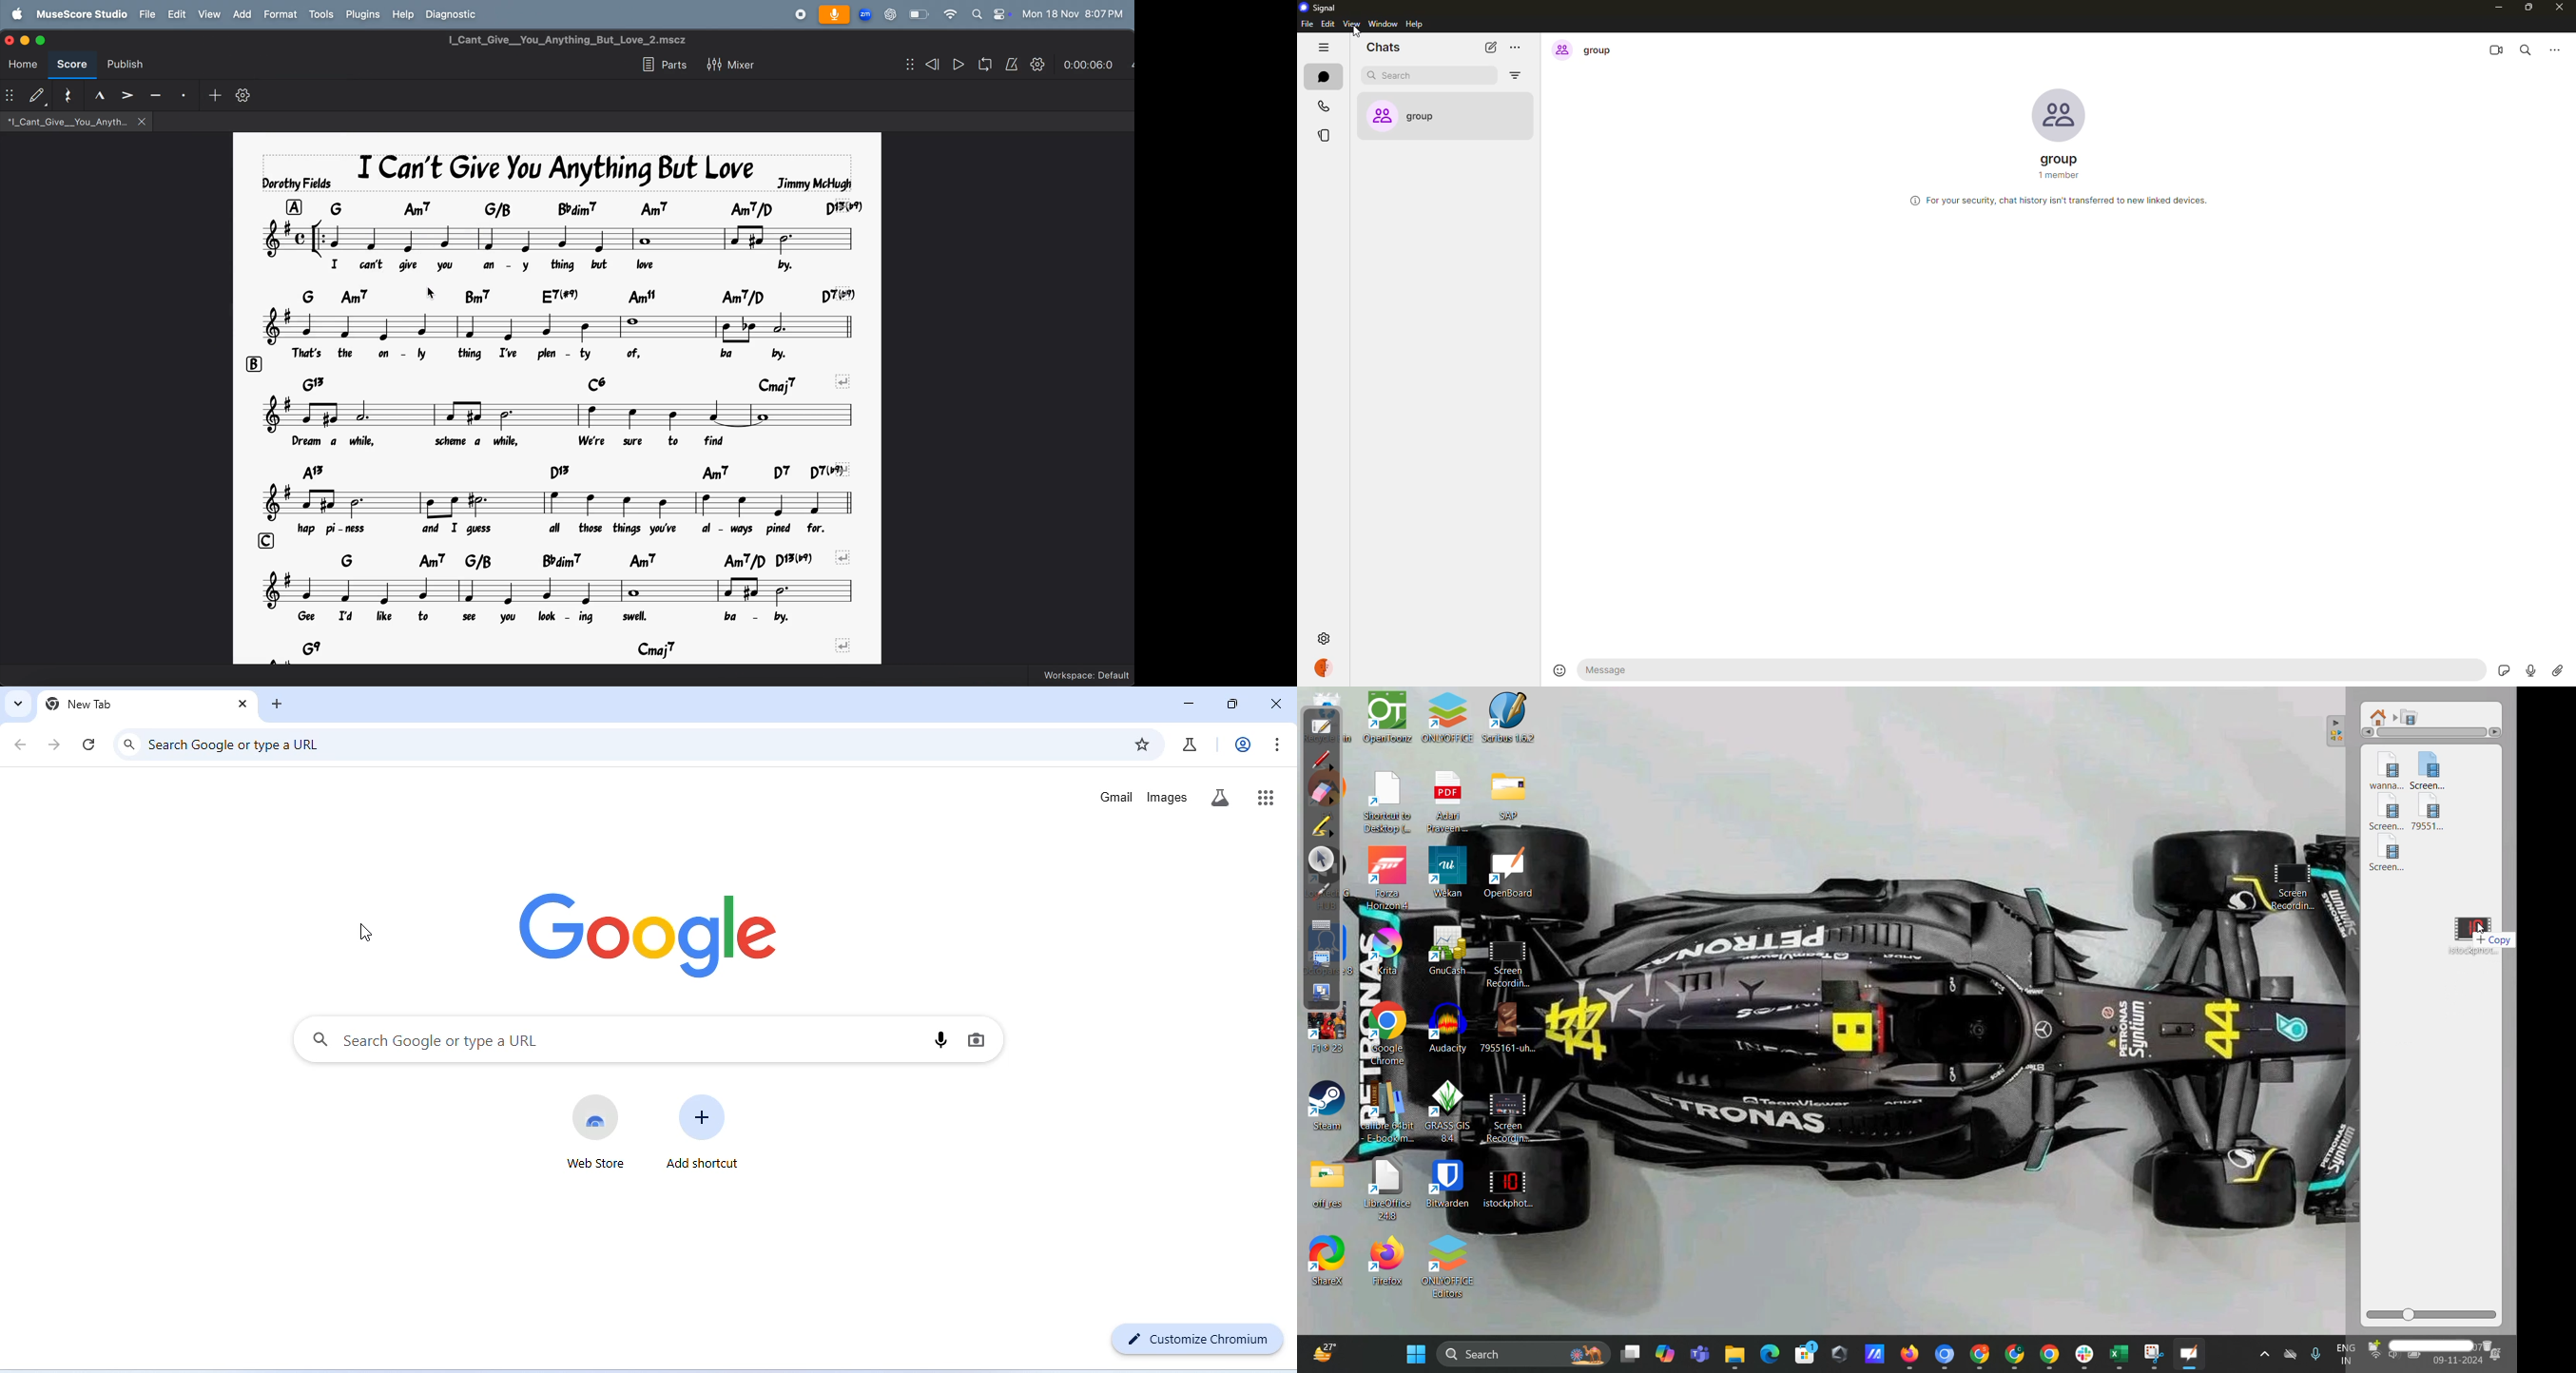  I want to click on OpenBoard, so click(1511, 872).